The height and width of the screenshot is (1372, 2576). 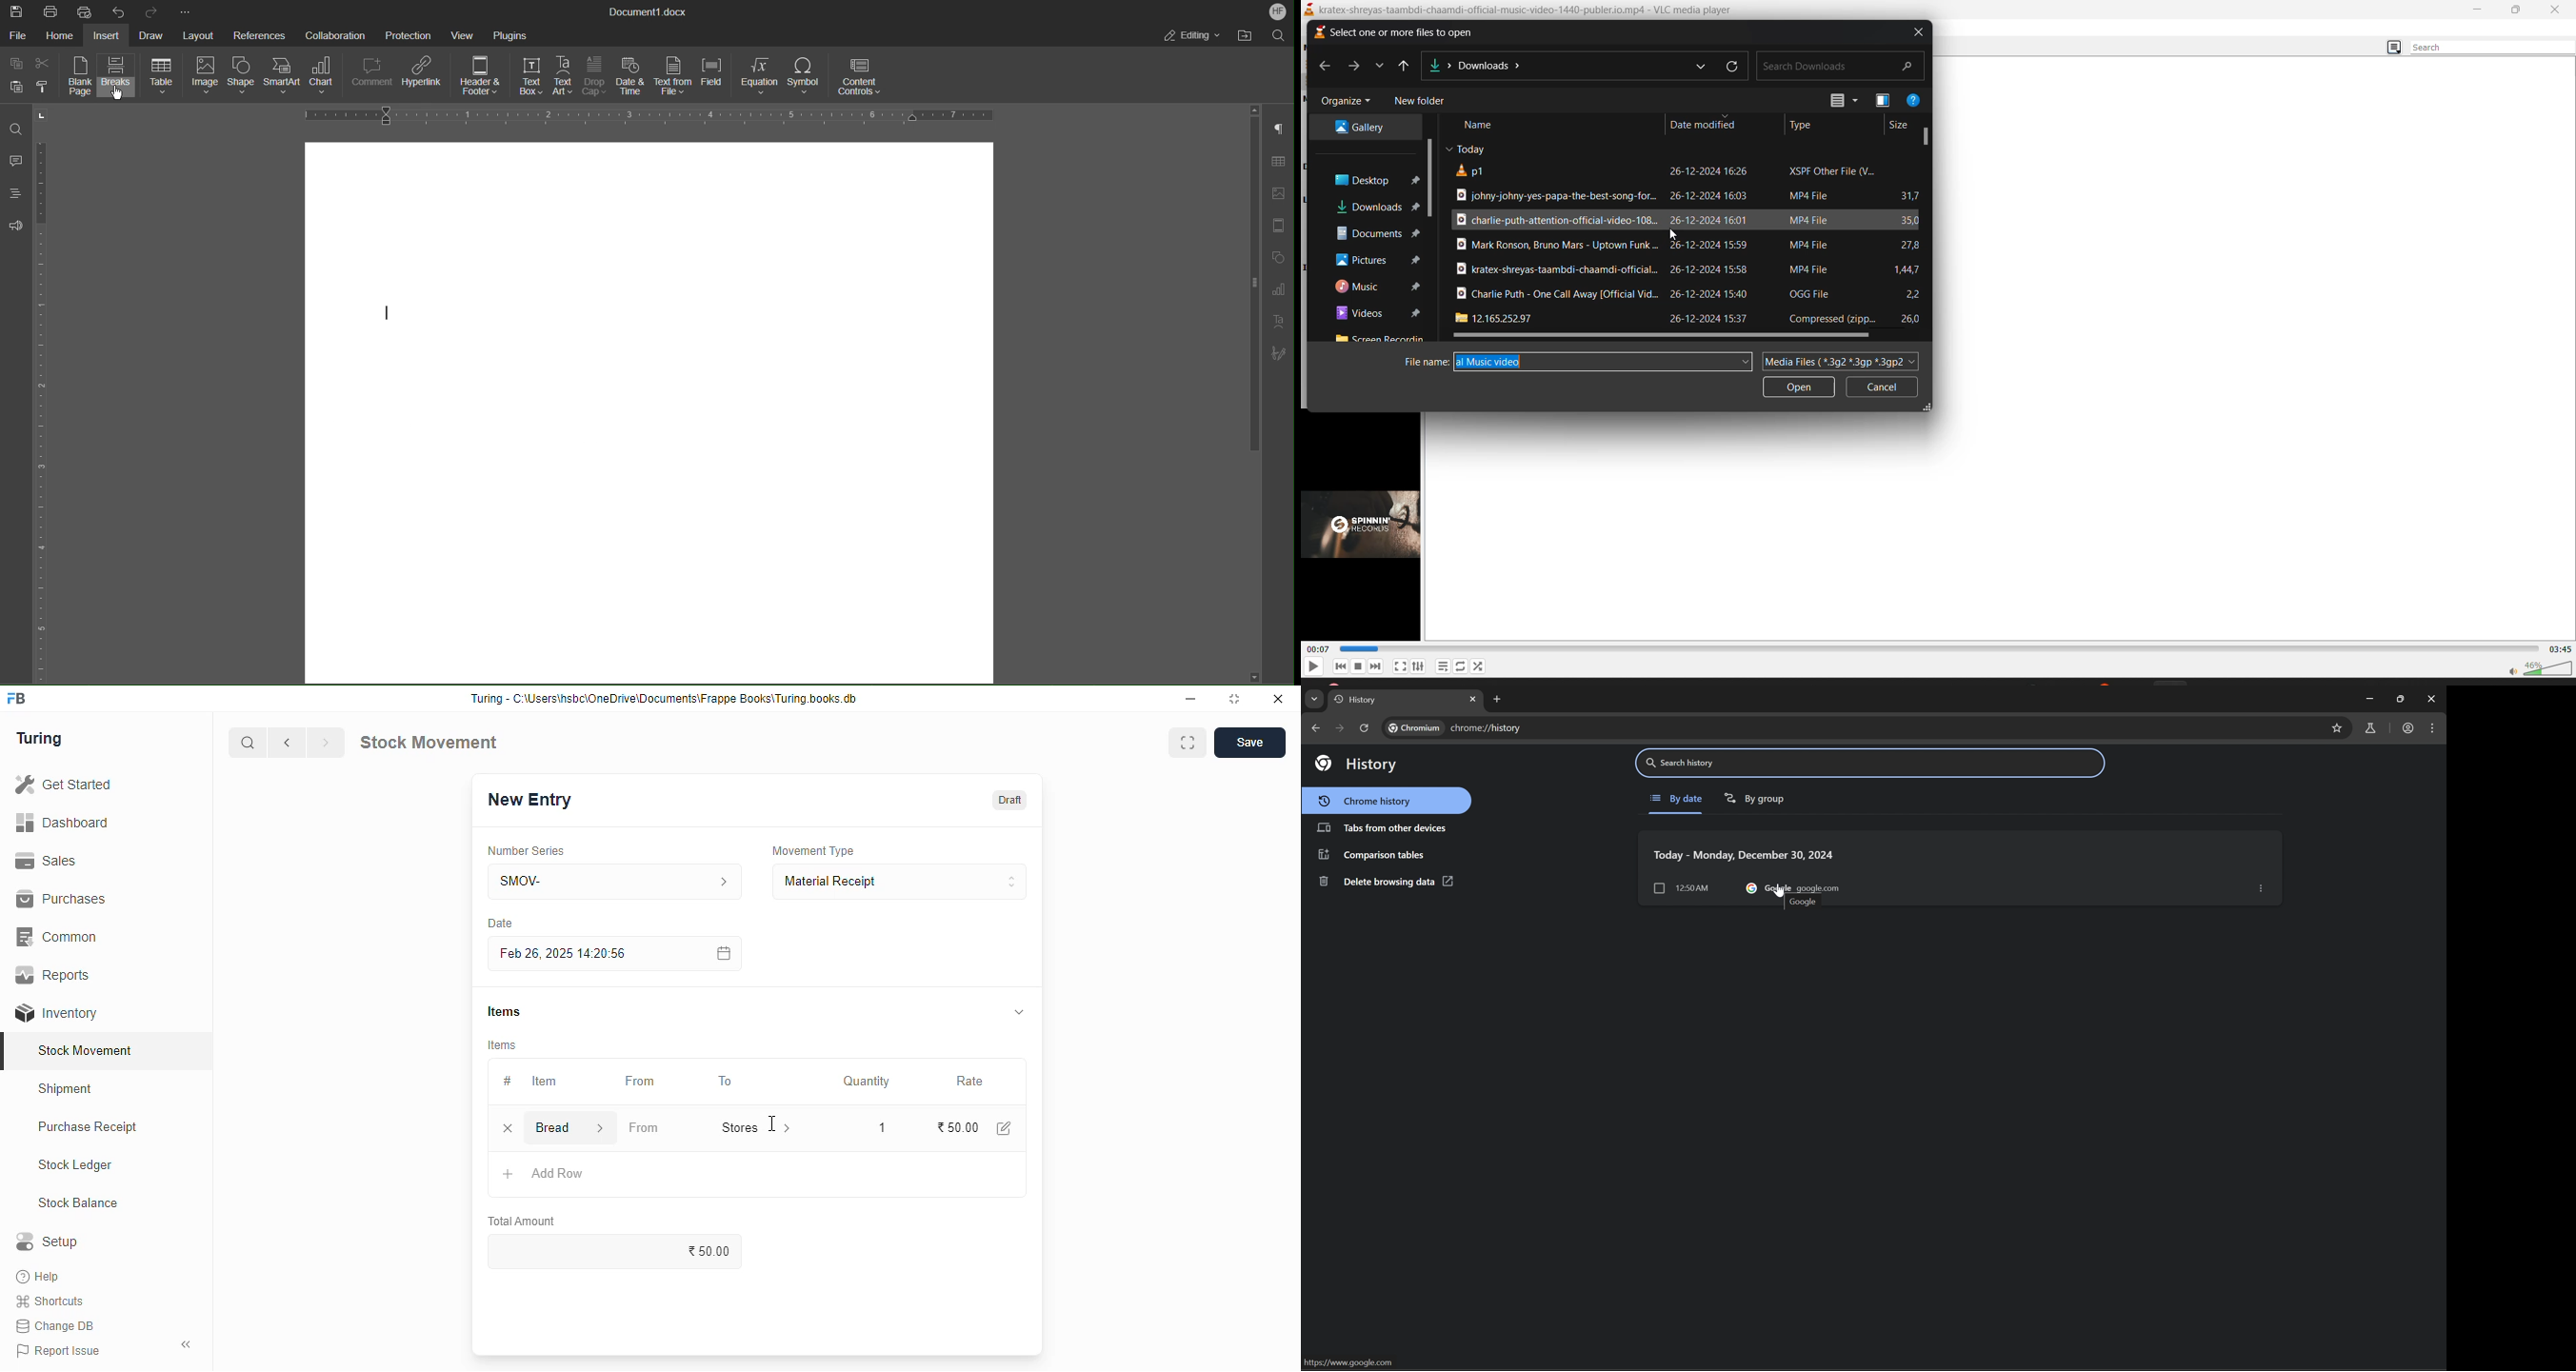 What do you see at coordinates (2432, 698) in the screenshot?
I see `close` at bounding box center [2432, 698].